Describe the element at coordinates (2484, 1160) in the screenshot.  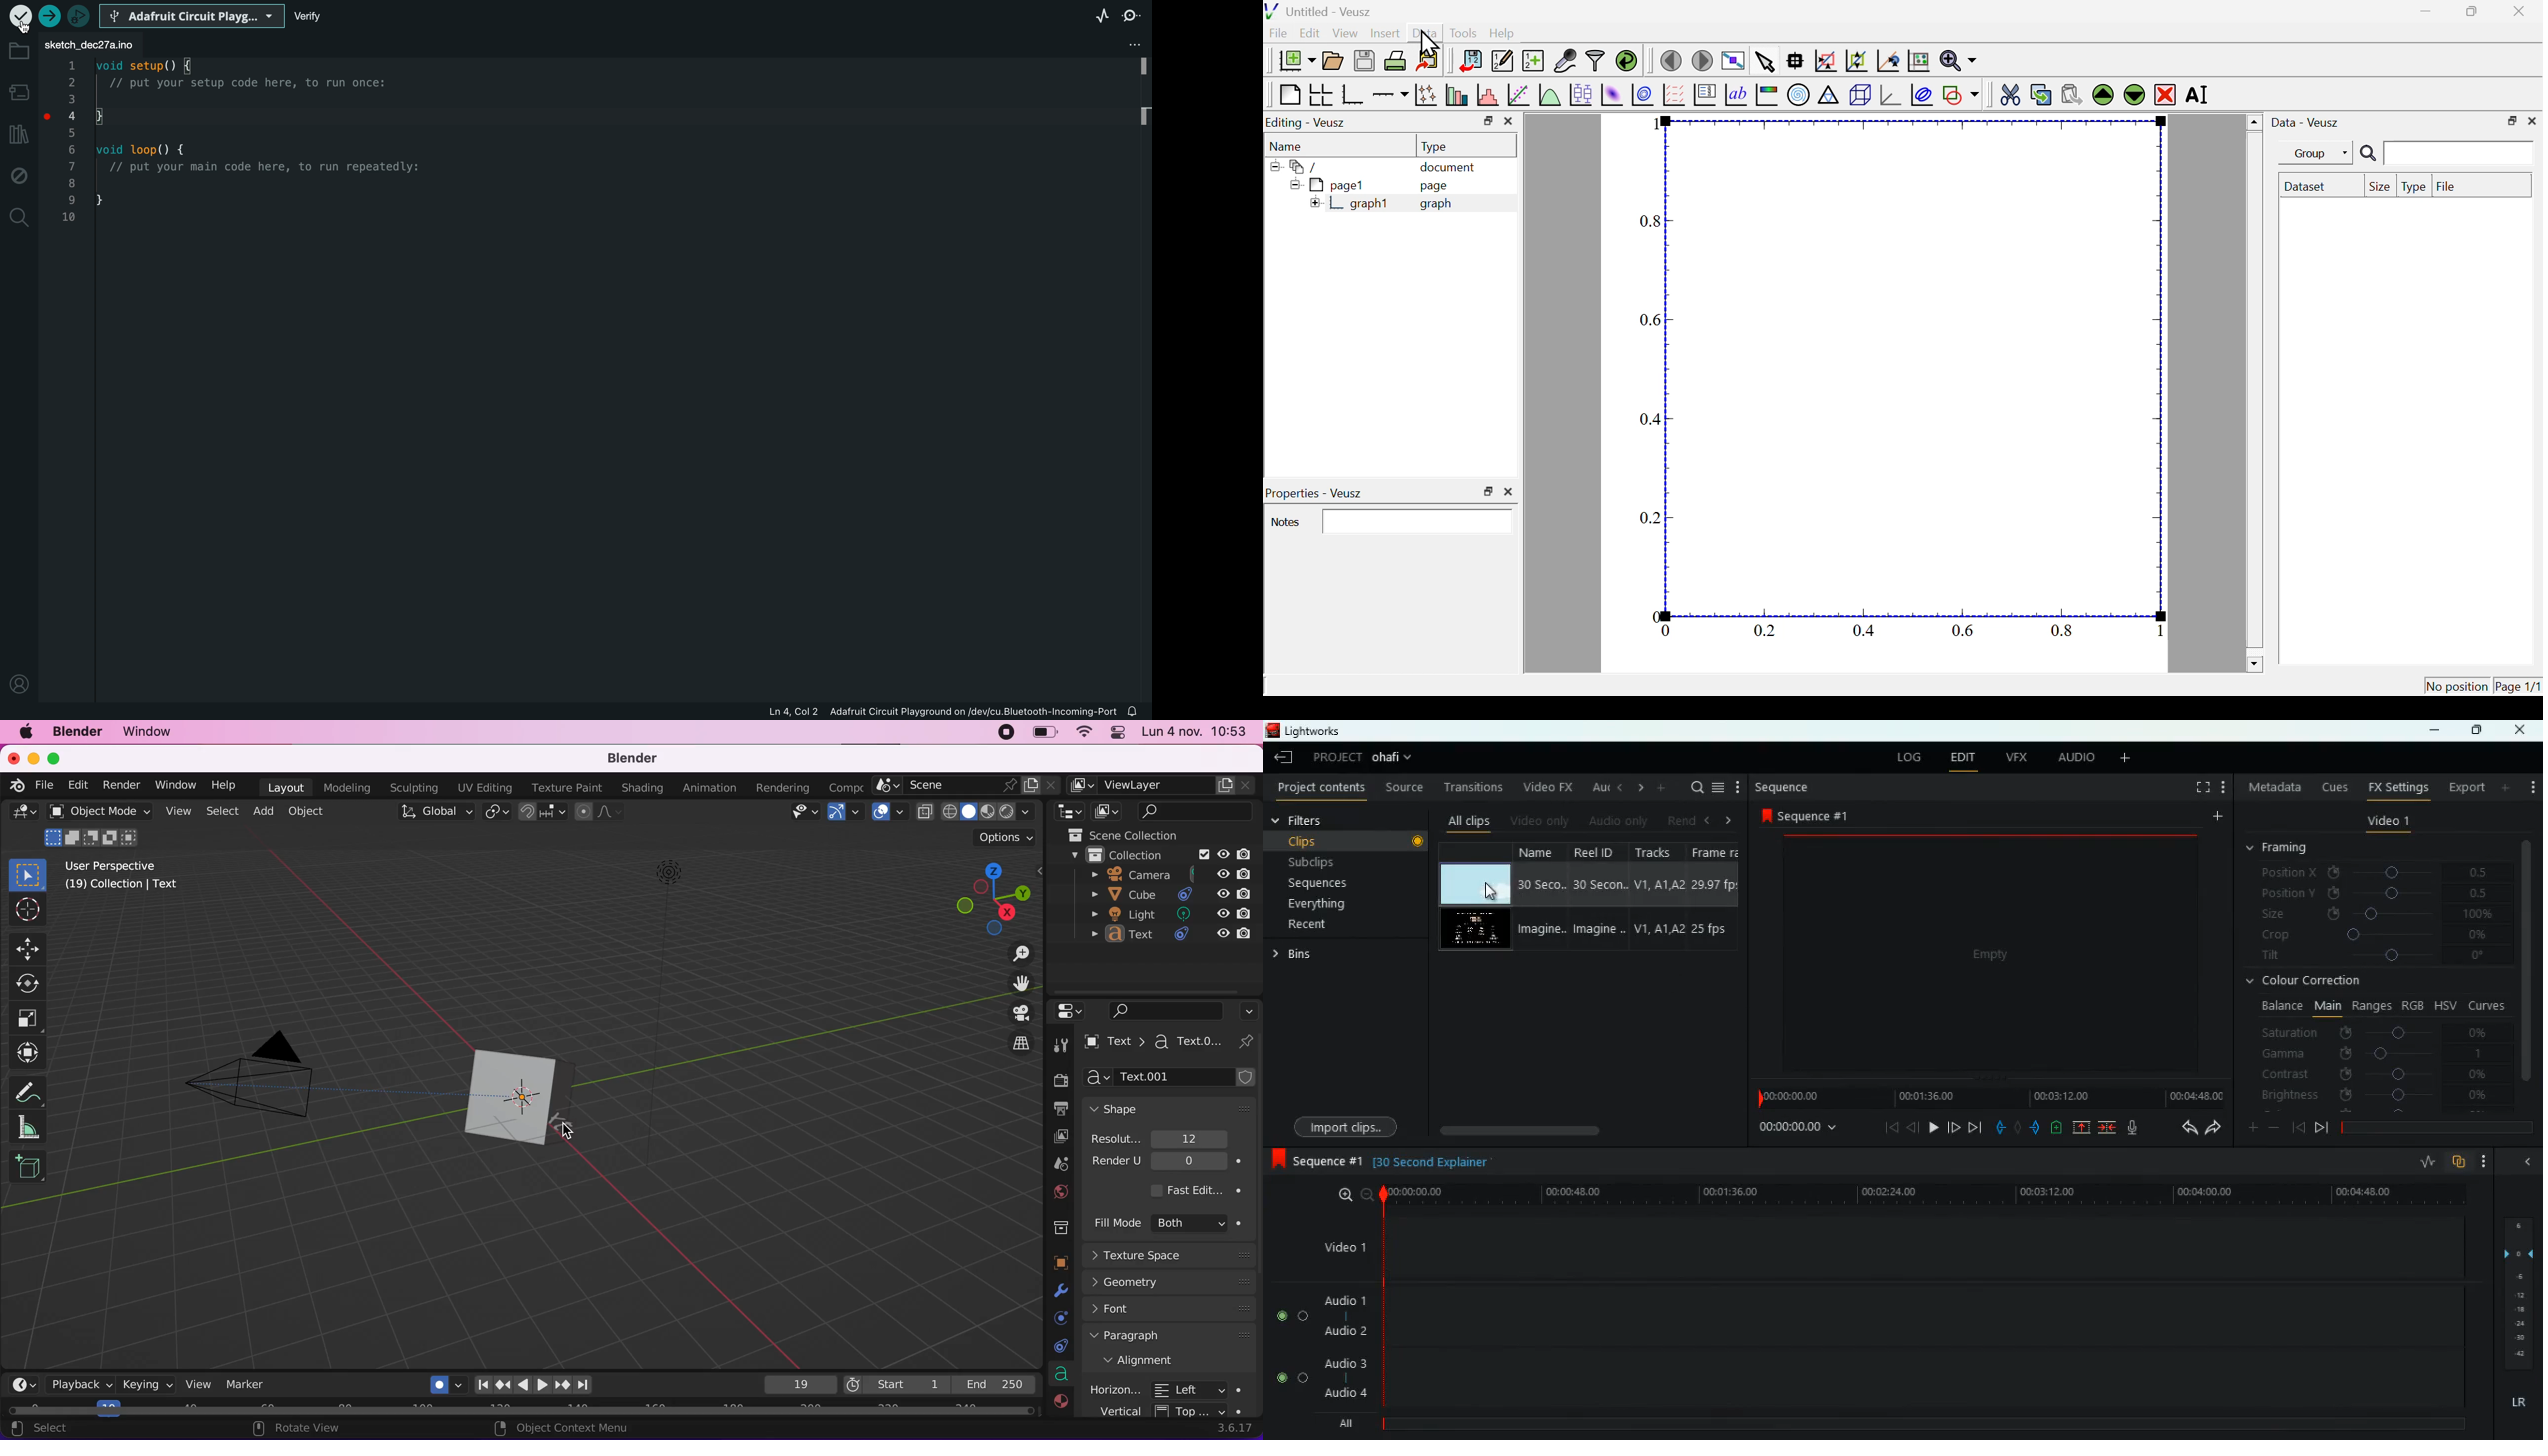
I see `more` at that location.